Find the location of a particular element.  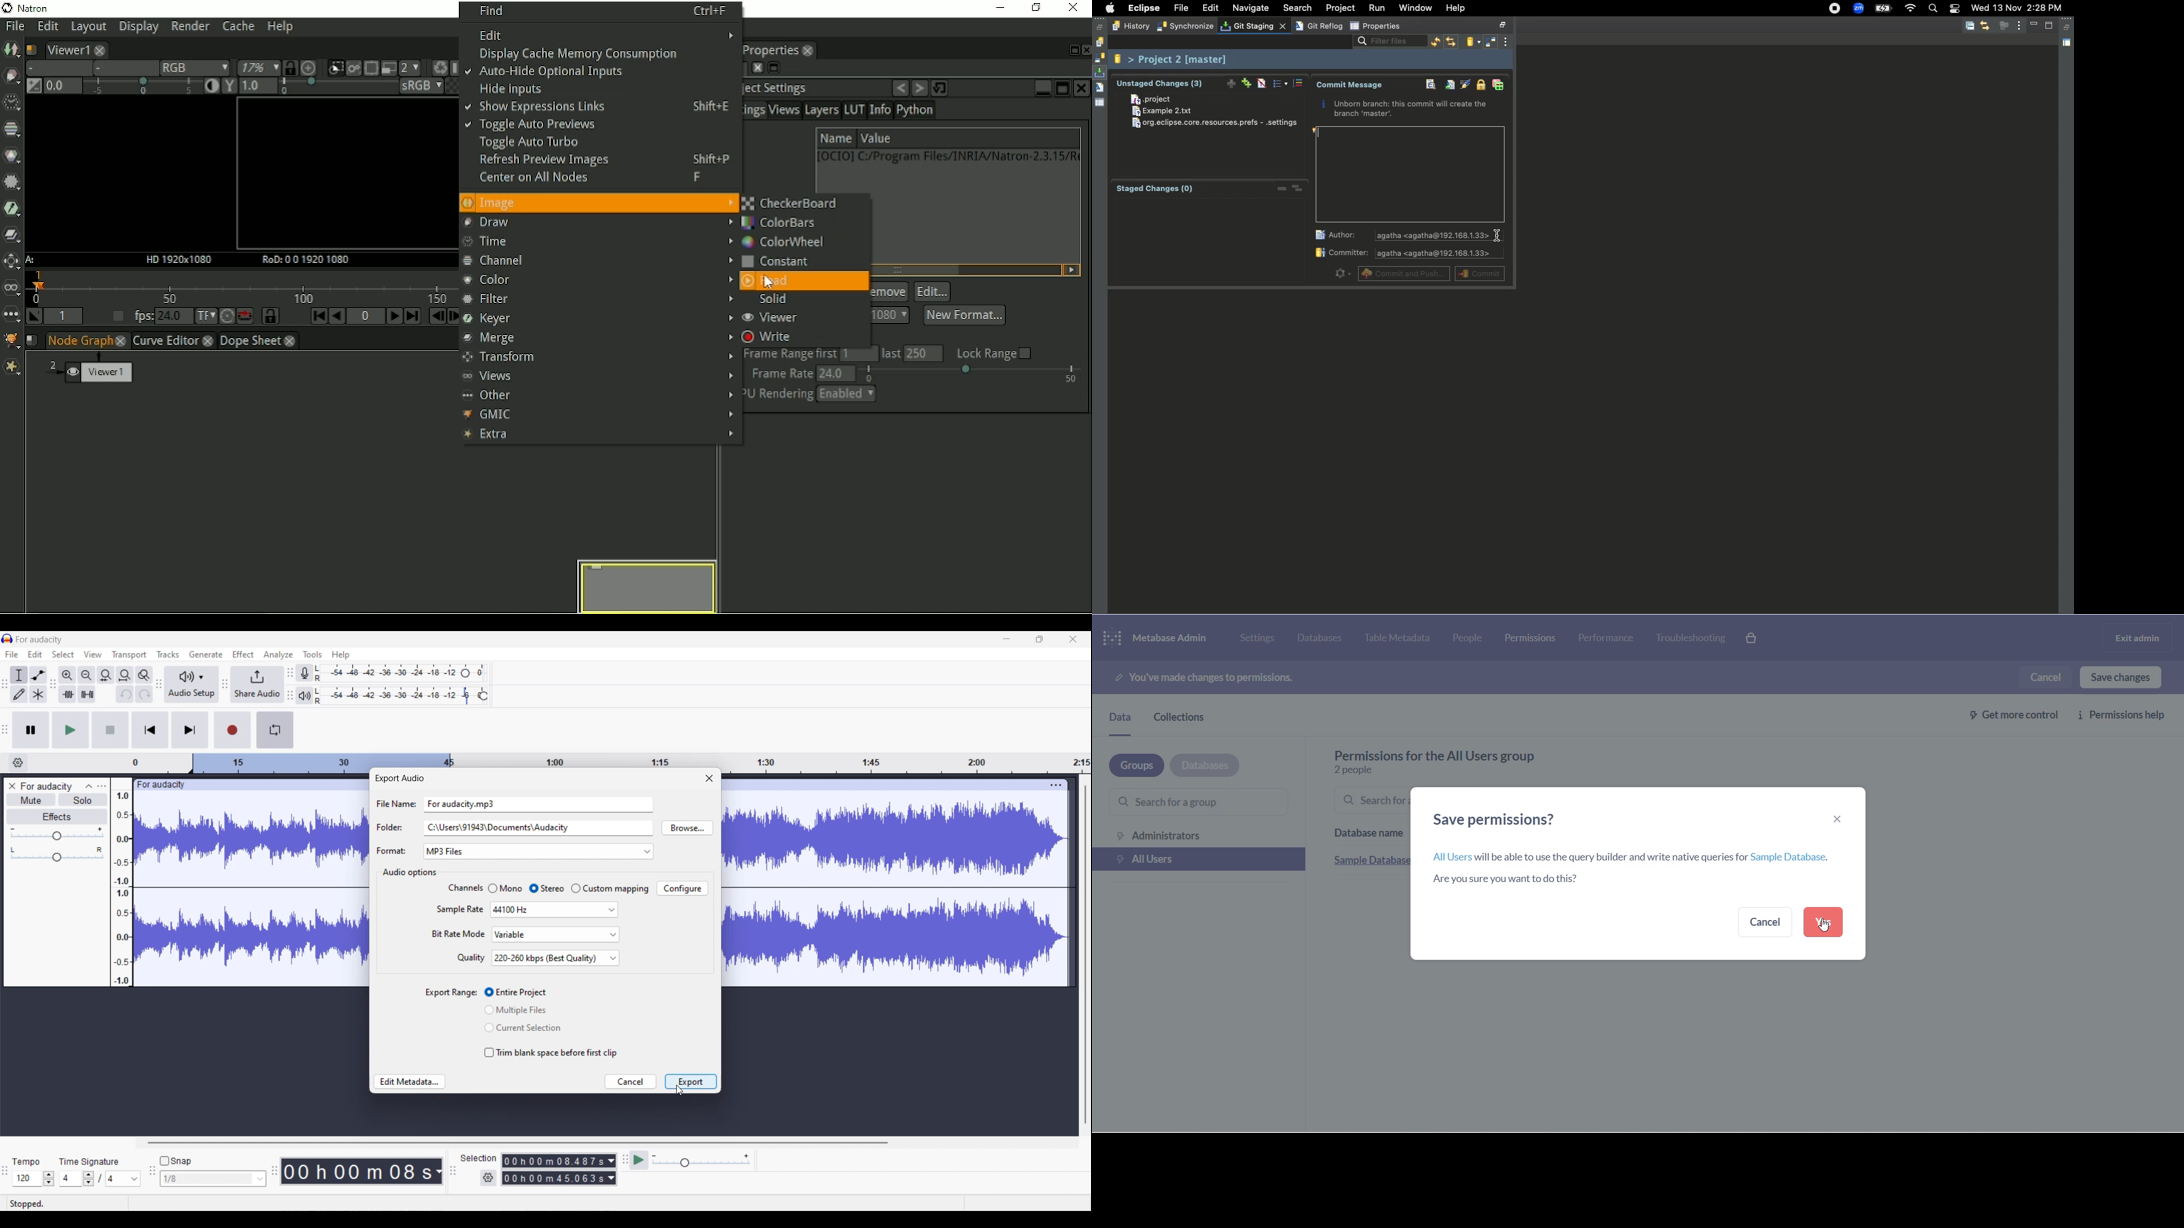

Open menu is located at coordinates (102, 786).